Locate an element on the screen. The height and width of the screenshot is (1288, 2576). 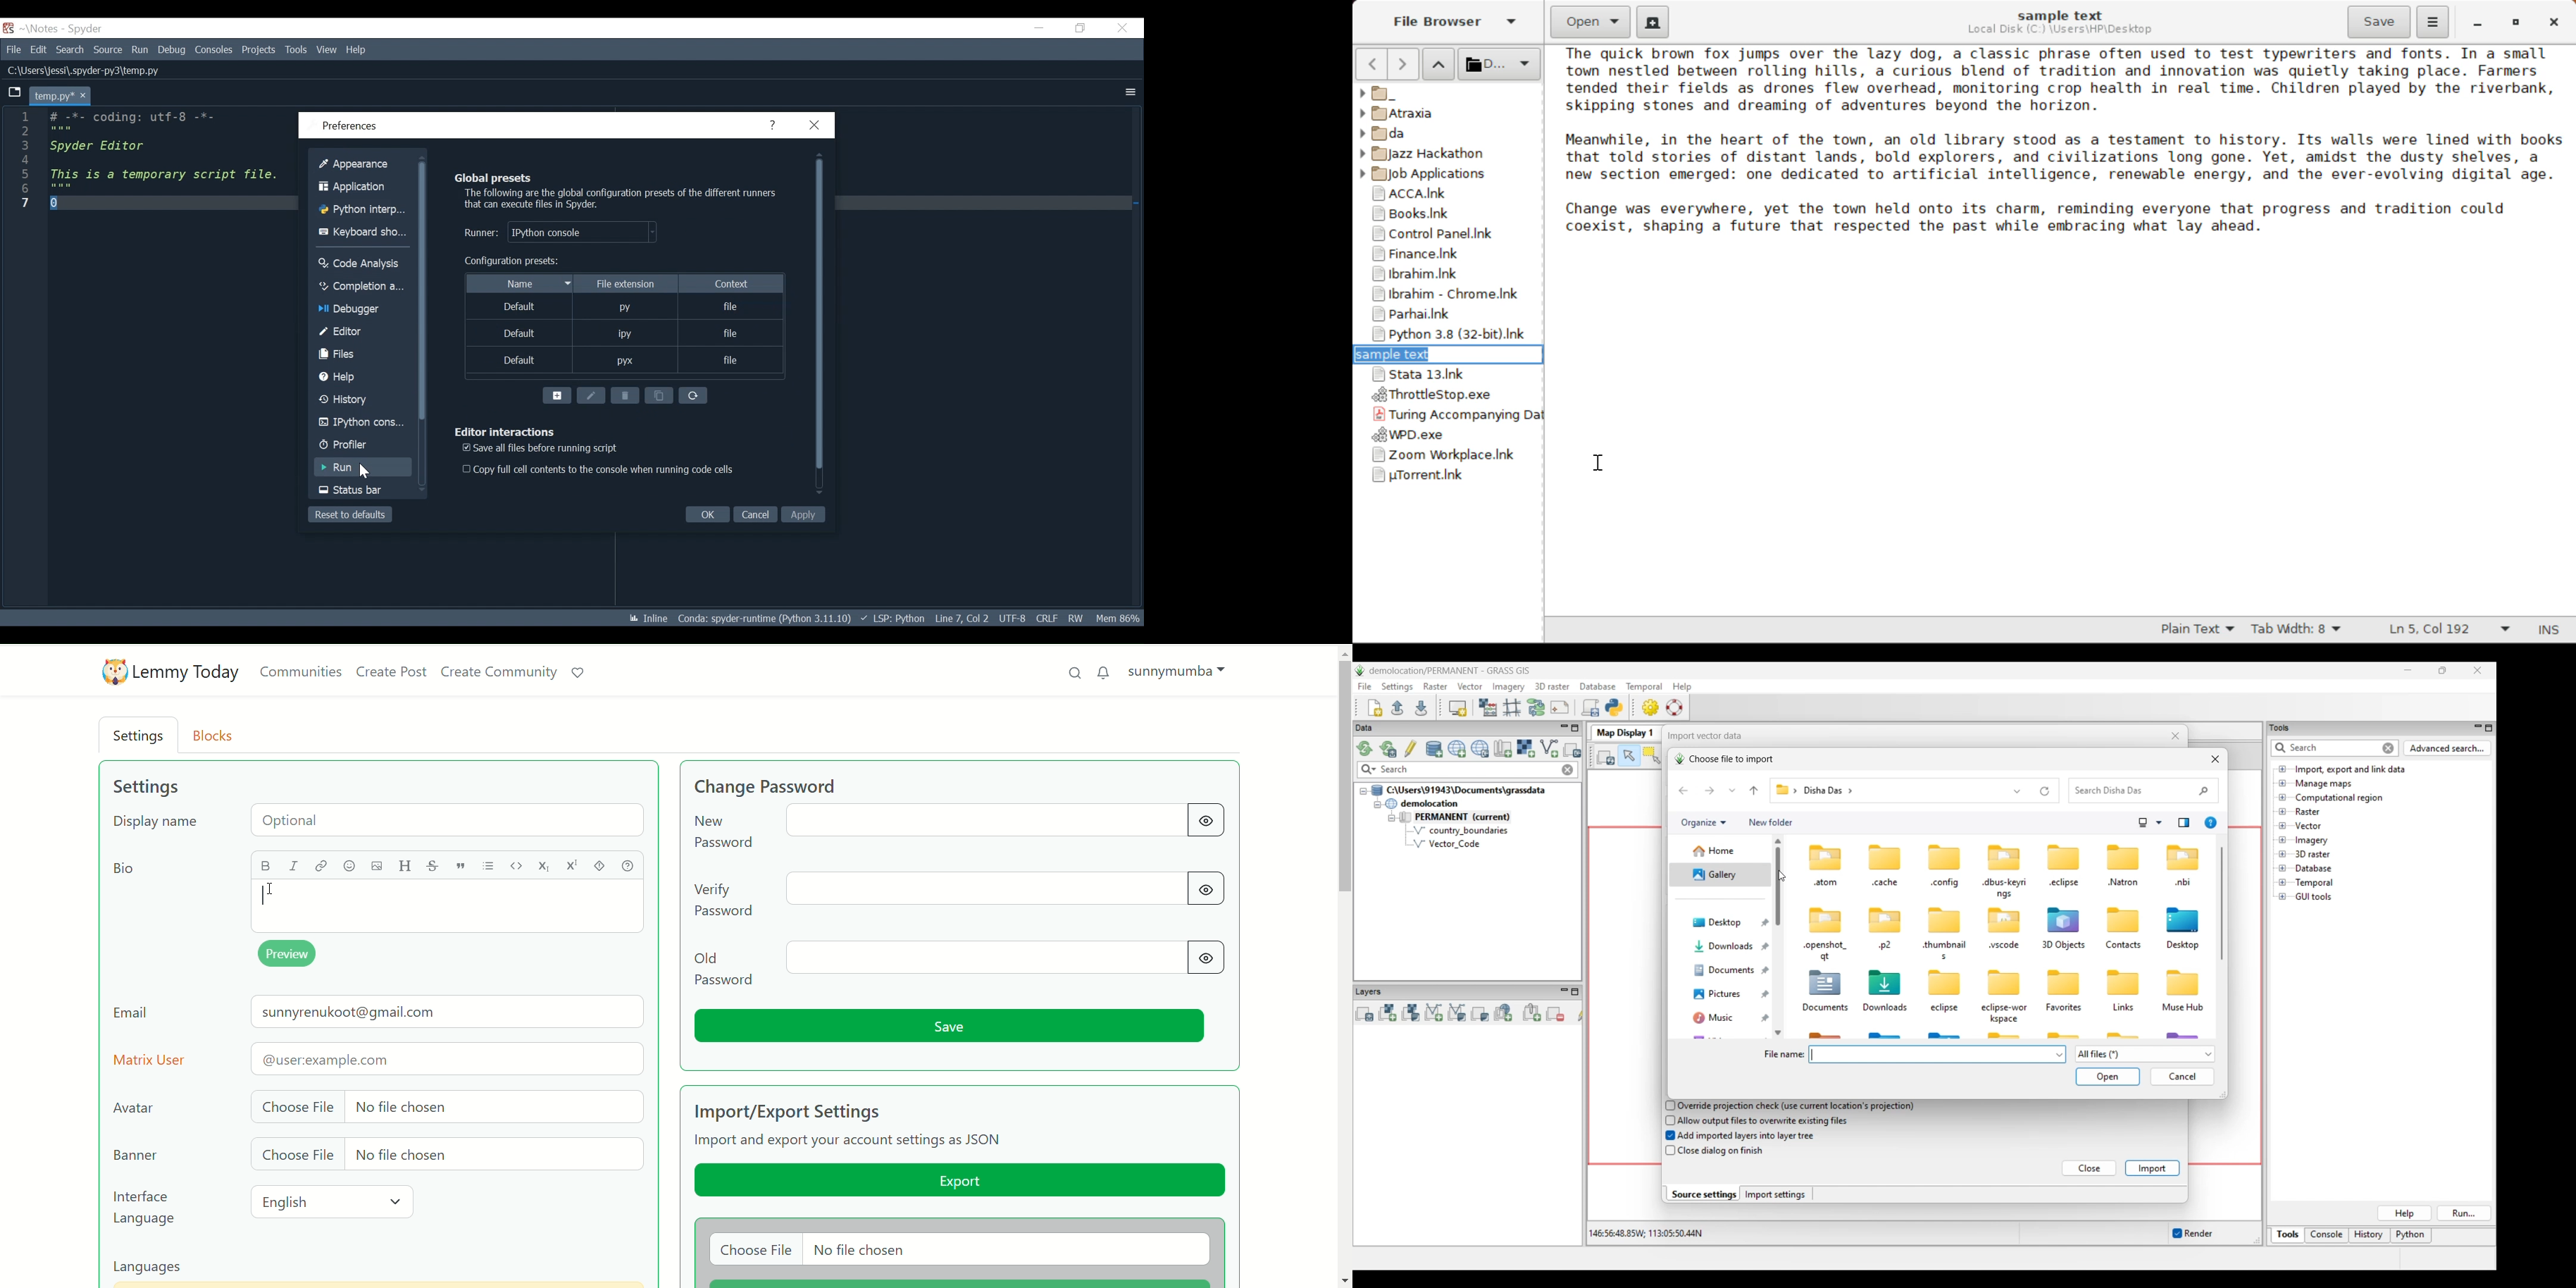
 is located at coordinates (363, 209).